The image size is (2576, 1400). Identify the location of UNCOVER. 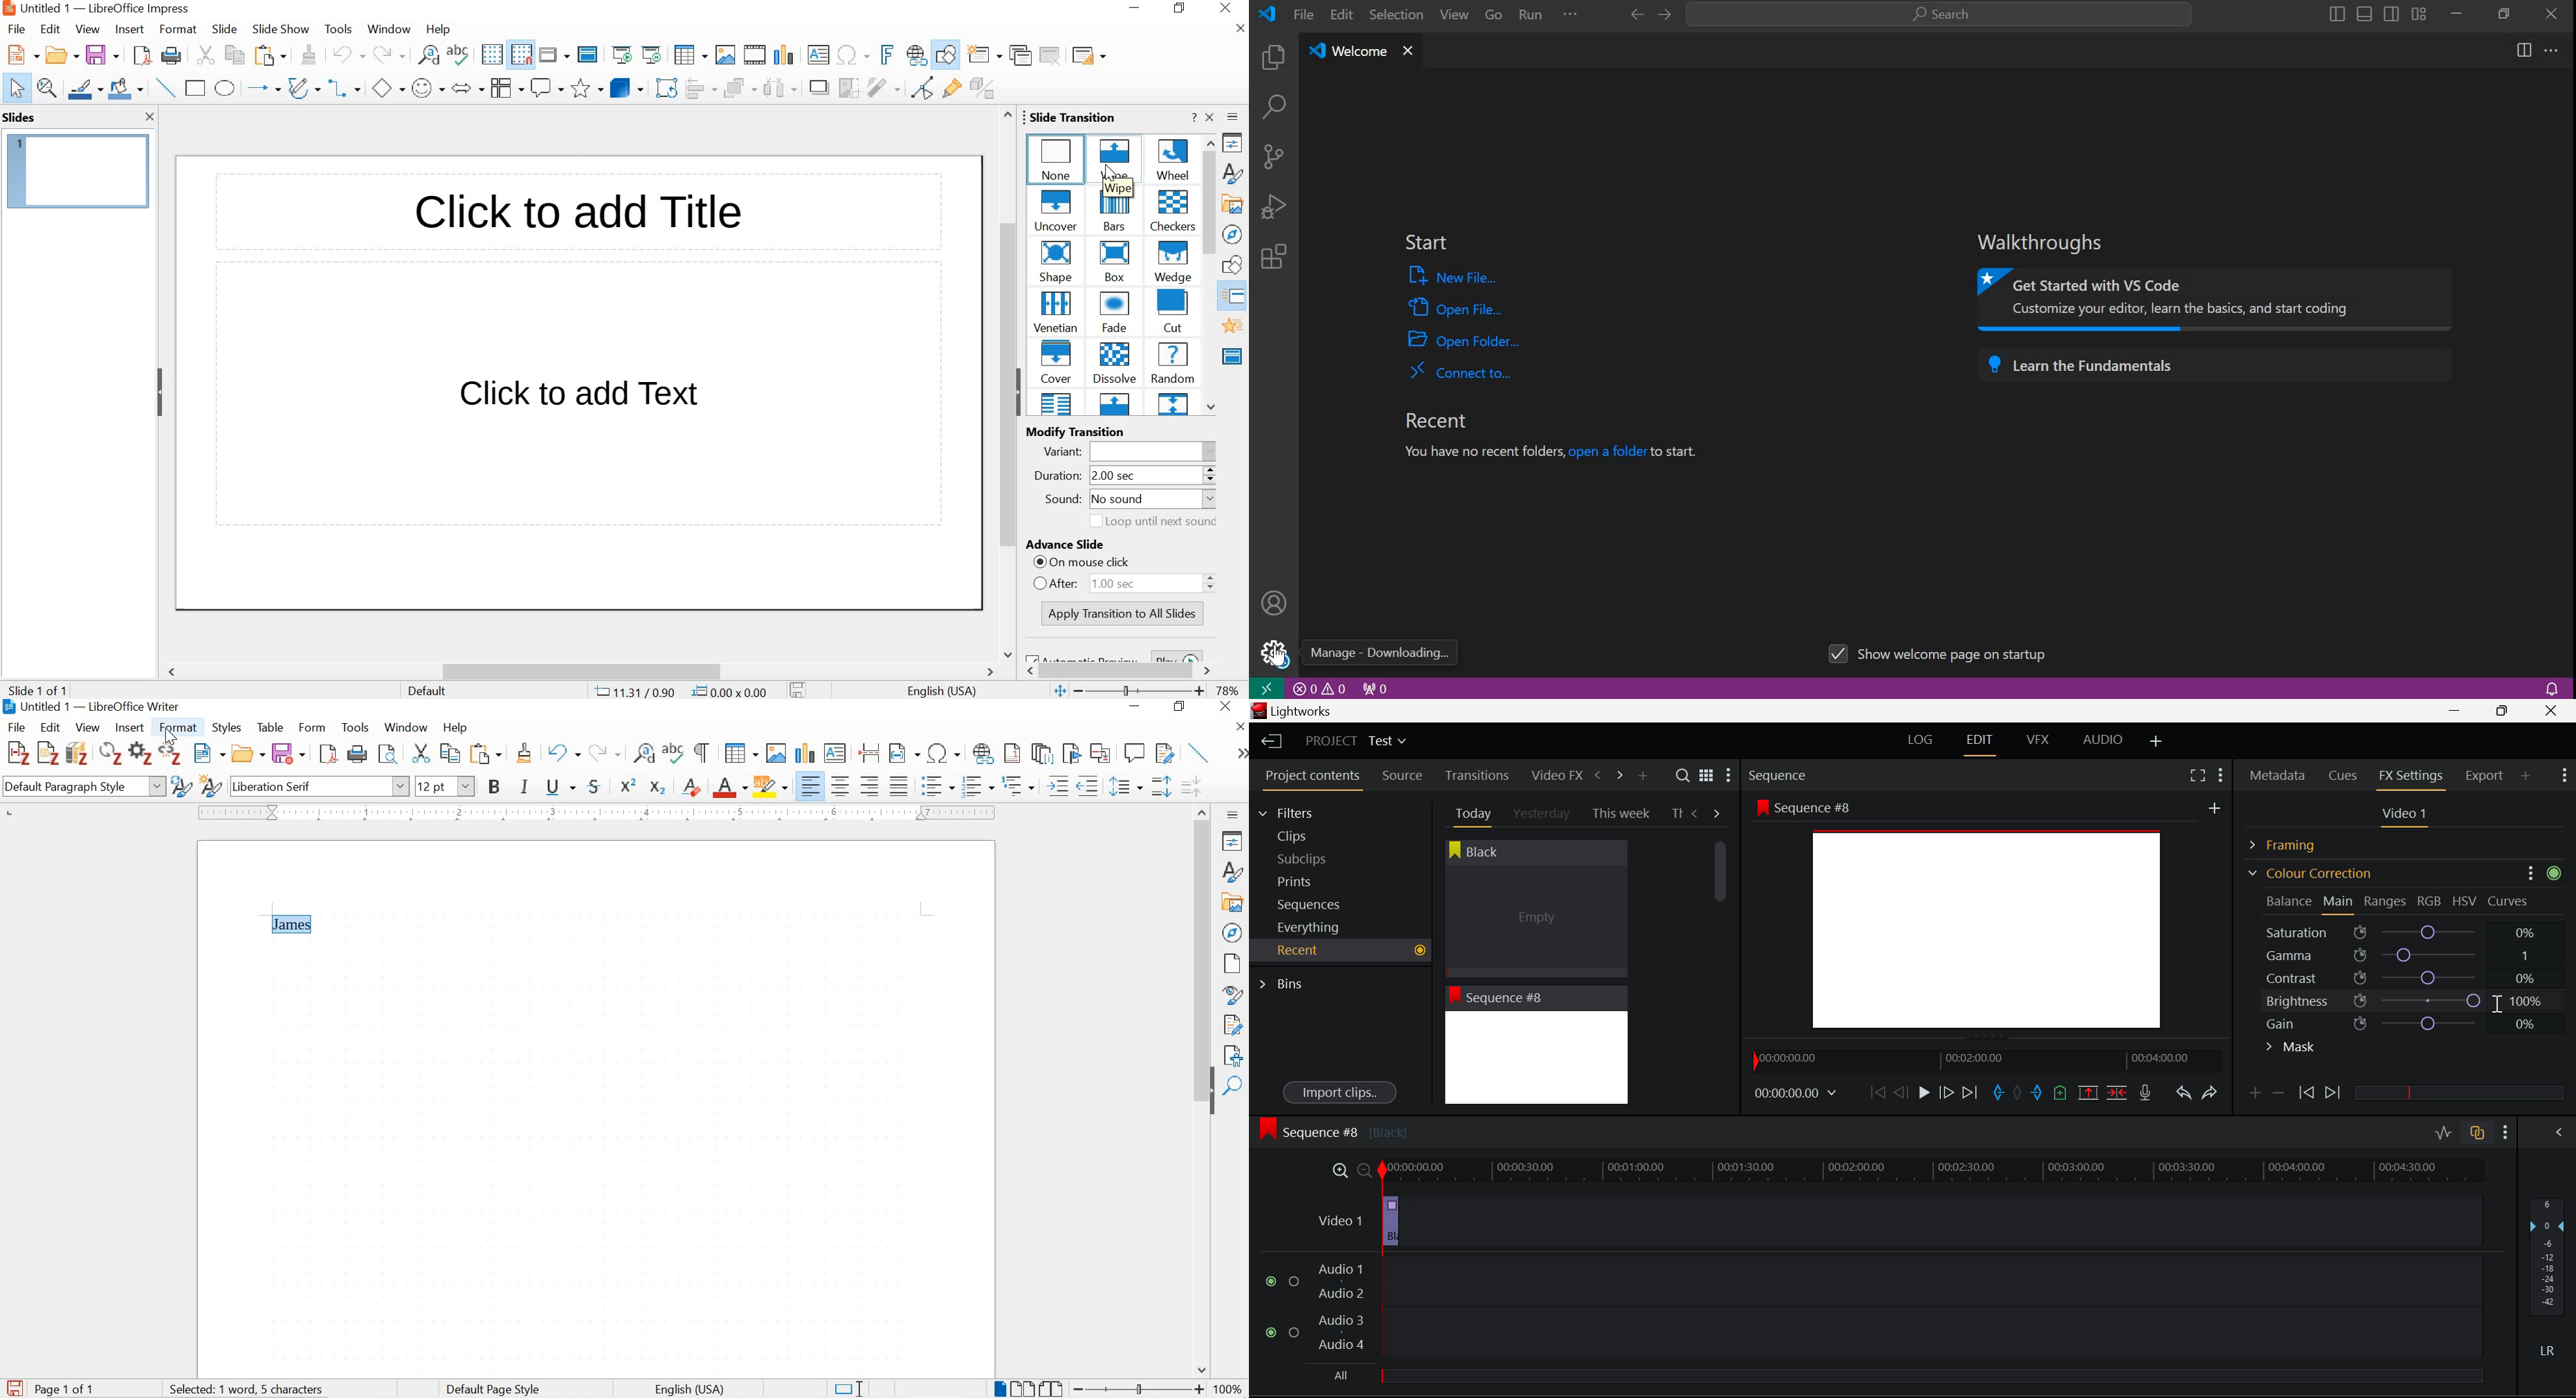
(1059, 212).